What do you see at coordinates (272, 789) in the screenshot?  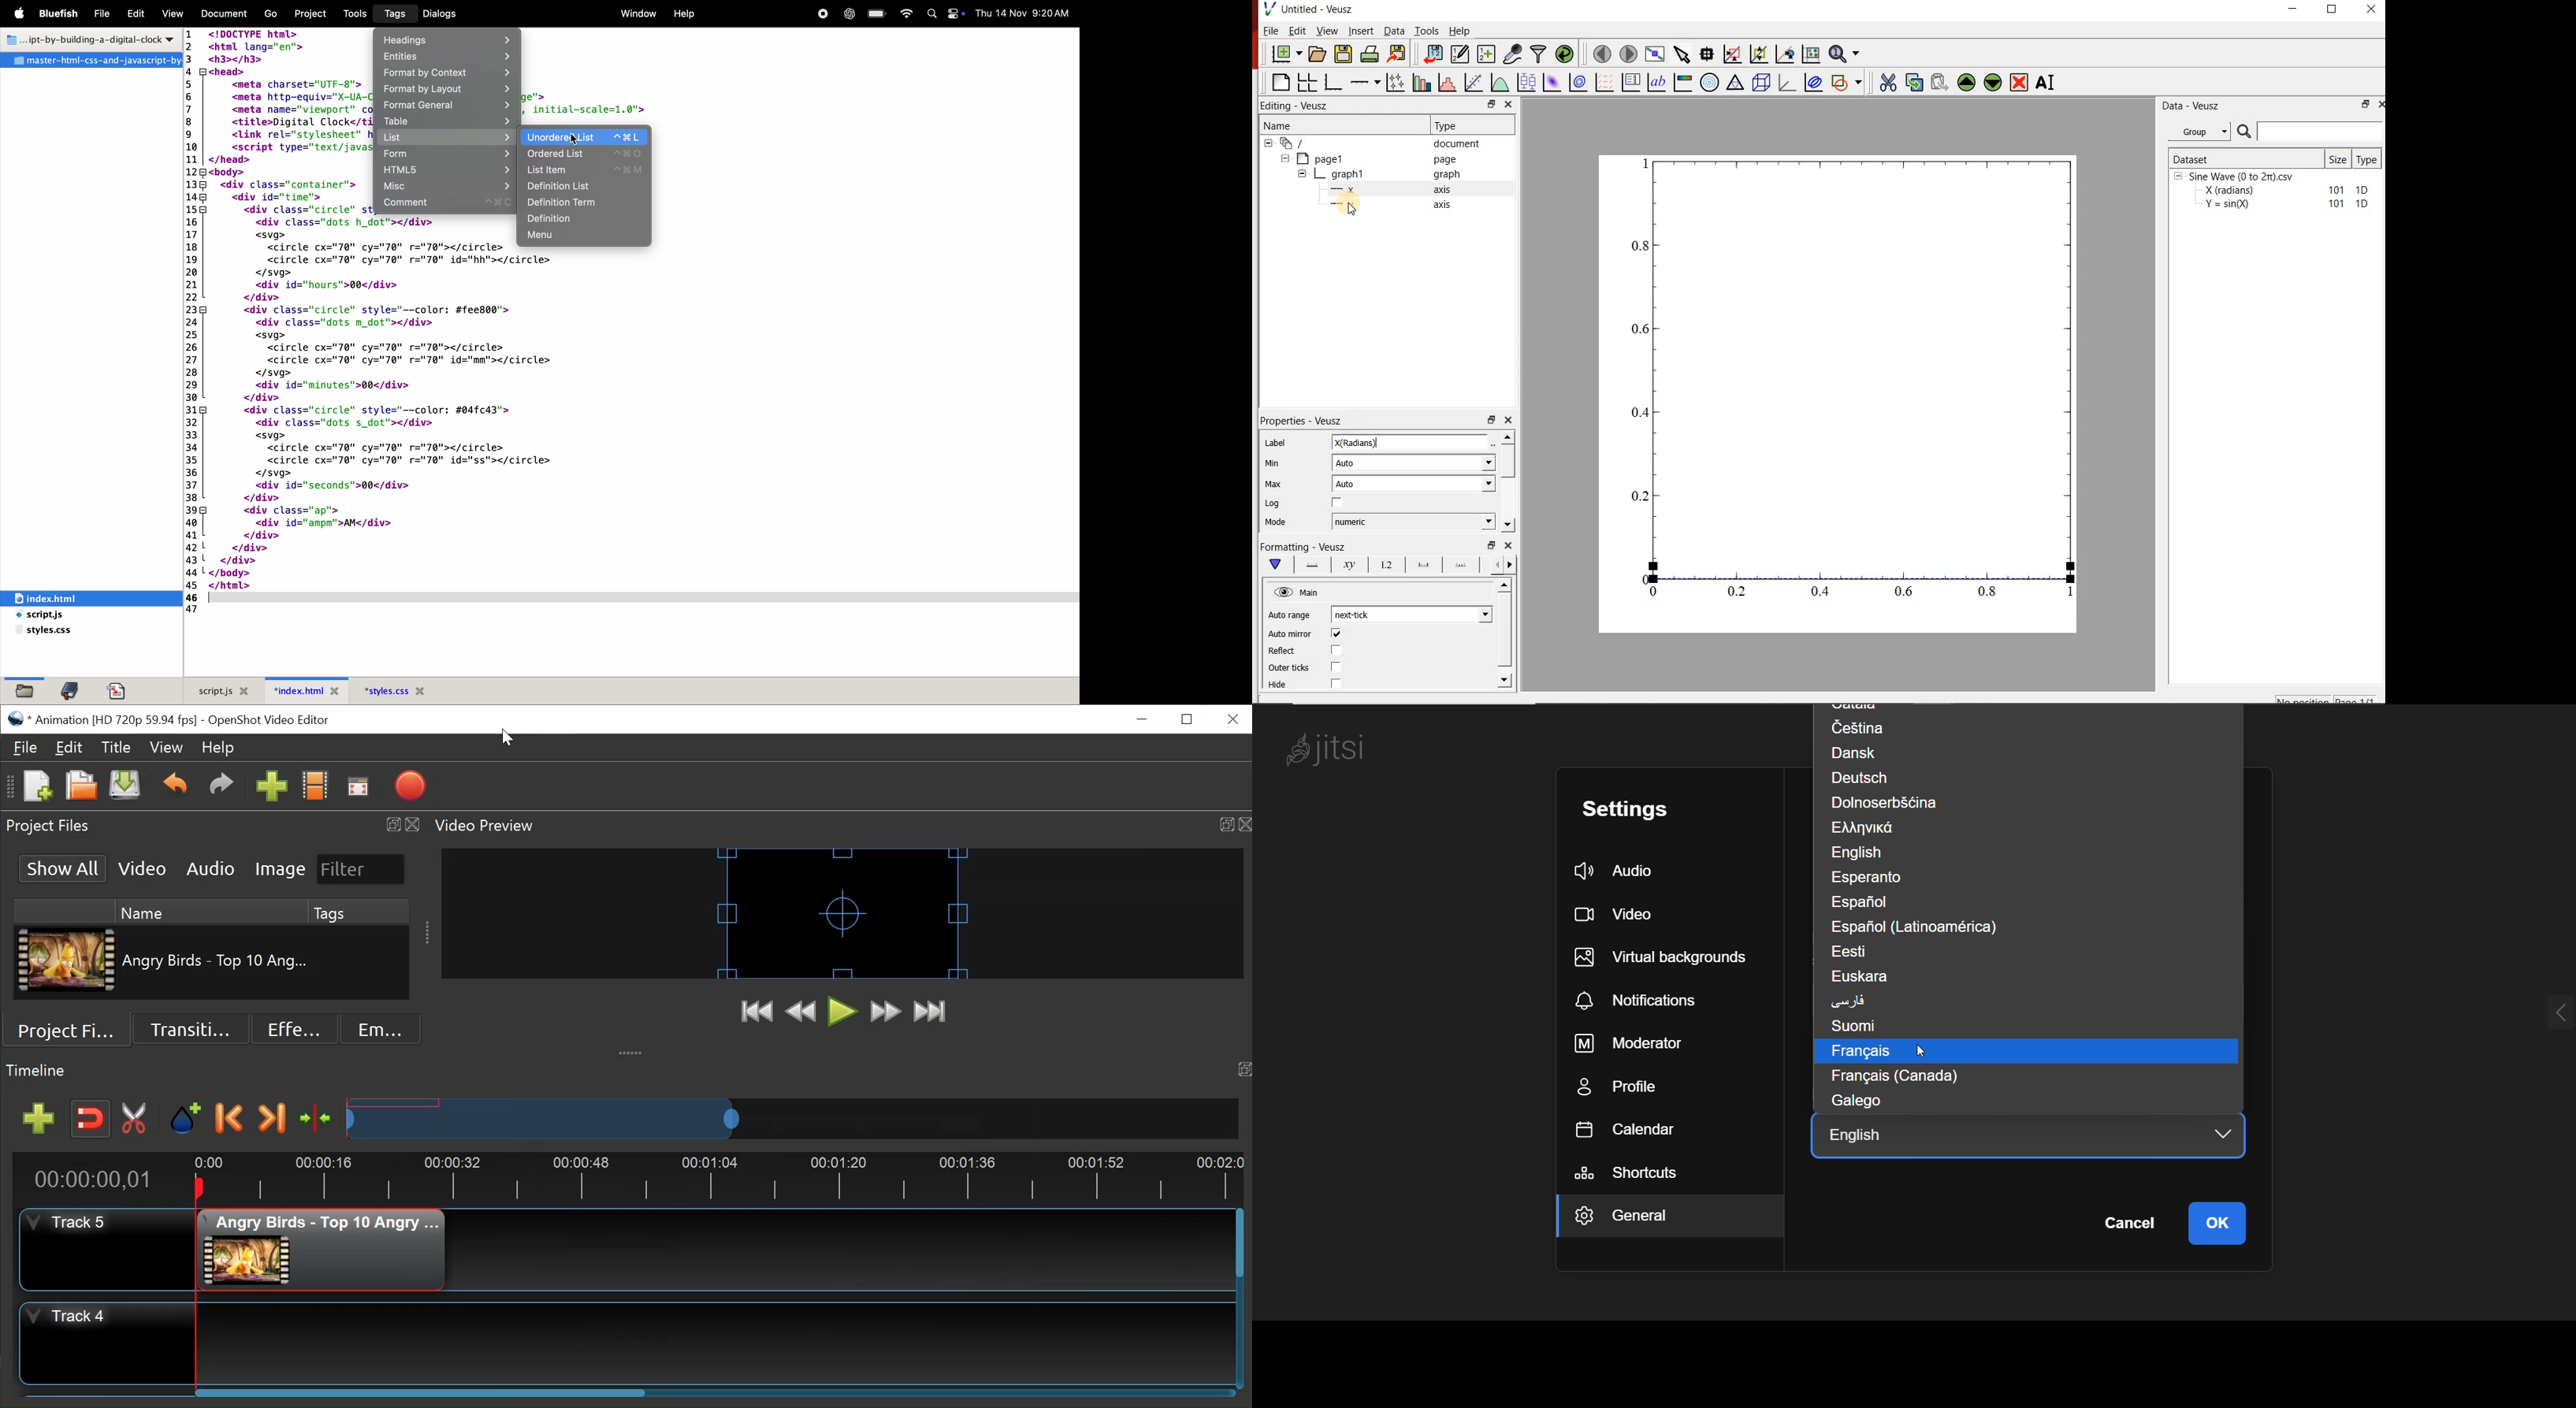 I see `Import Files` at bounding box center [272, 789].